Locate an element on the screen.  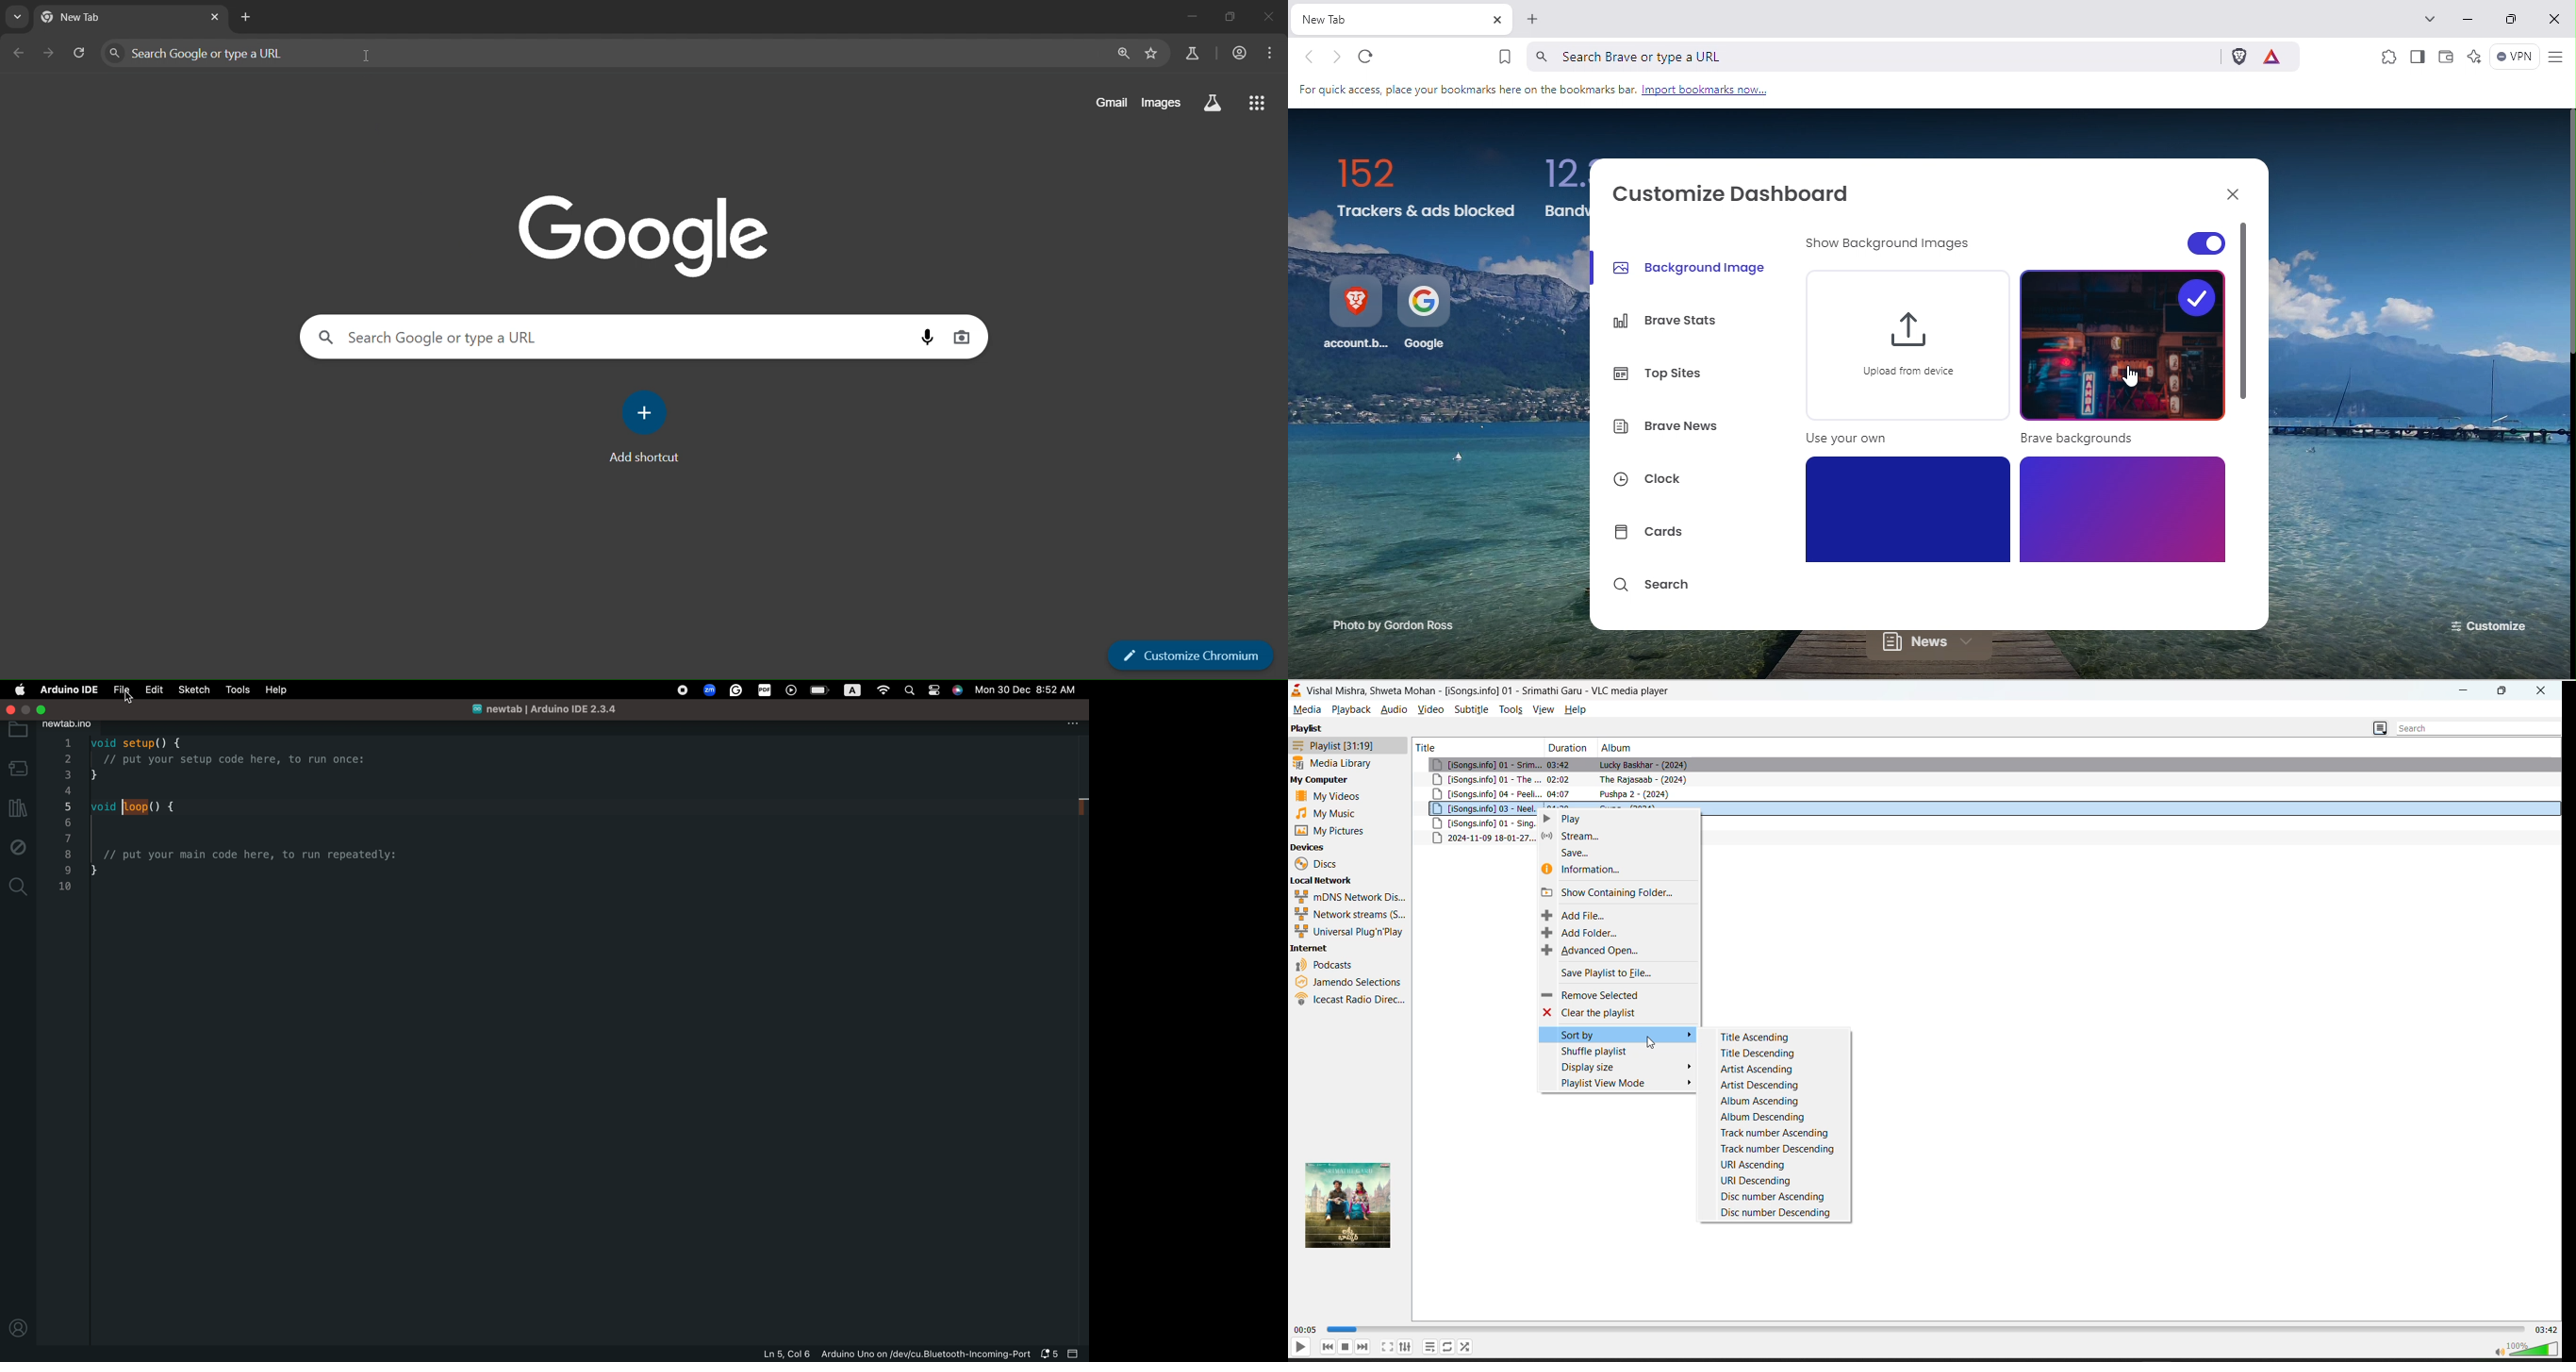
Cards is located at coordinates (1654, 534).